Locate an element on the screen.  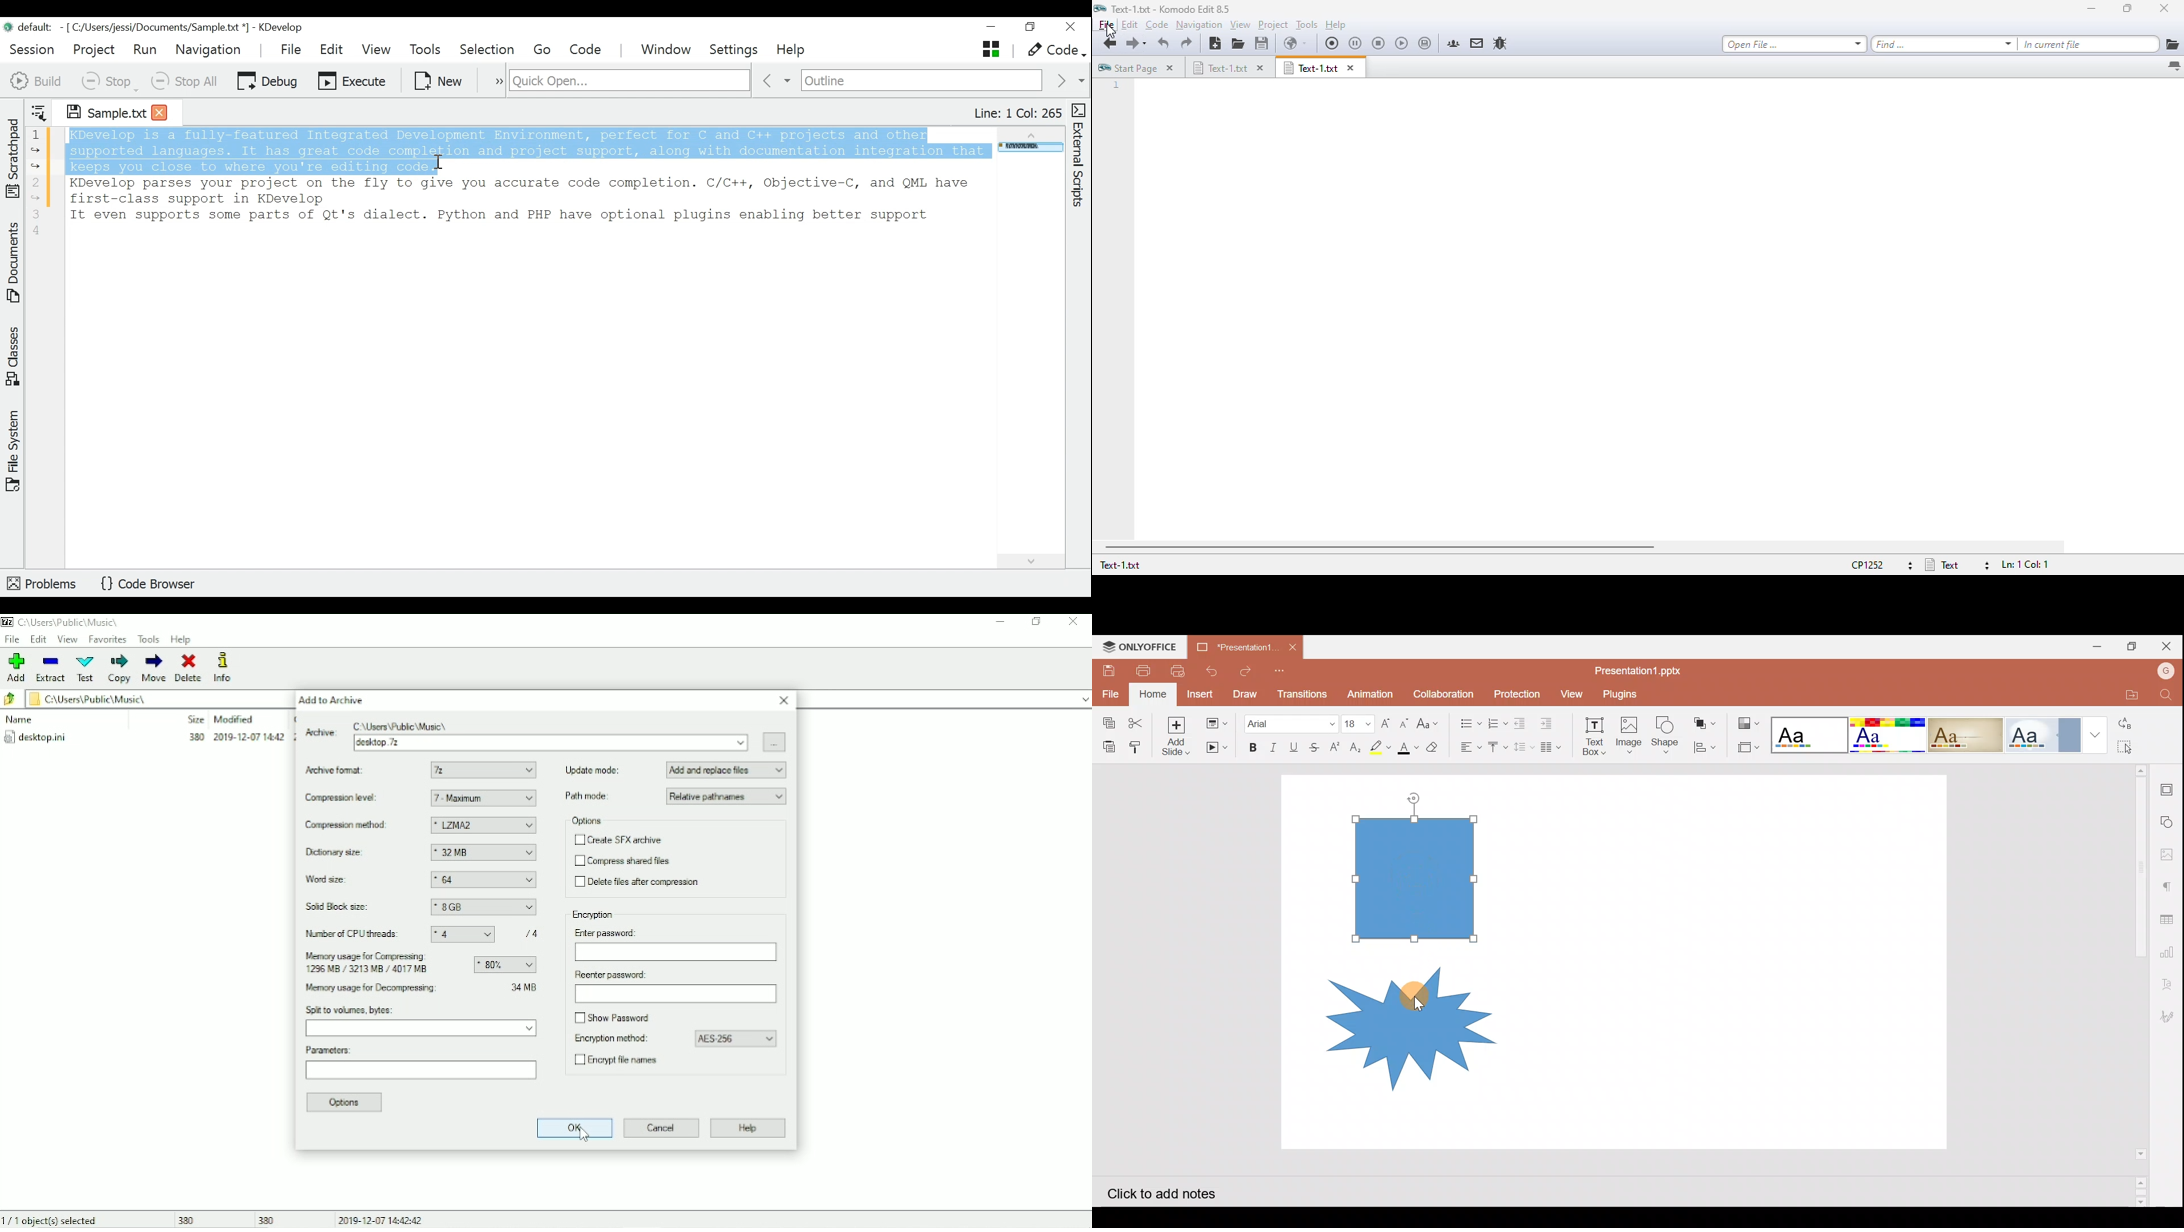
Numbering is located at coordinates (1497, 720).